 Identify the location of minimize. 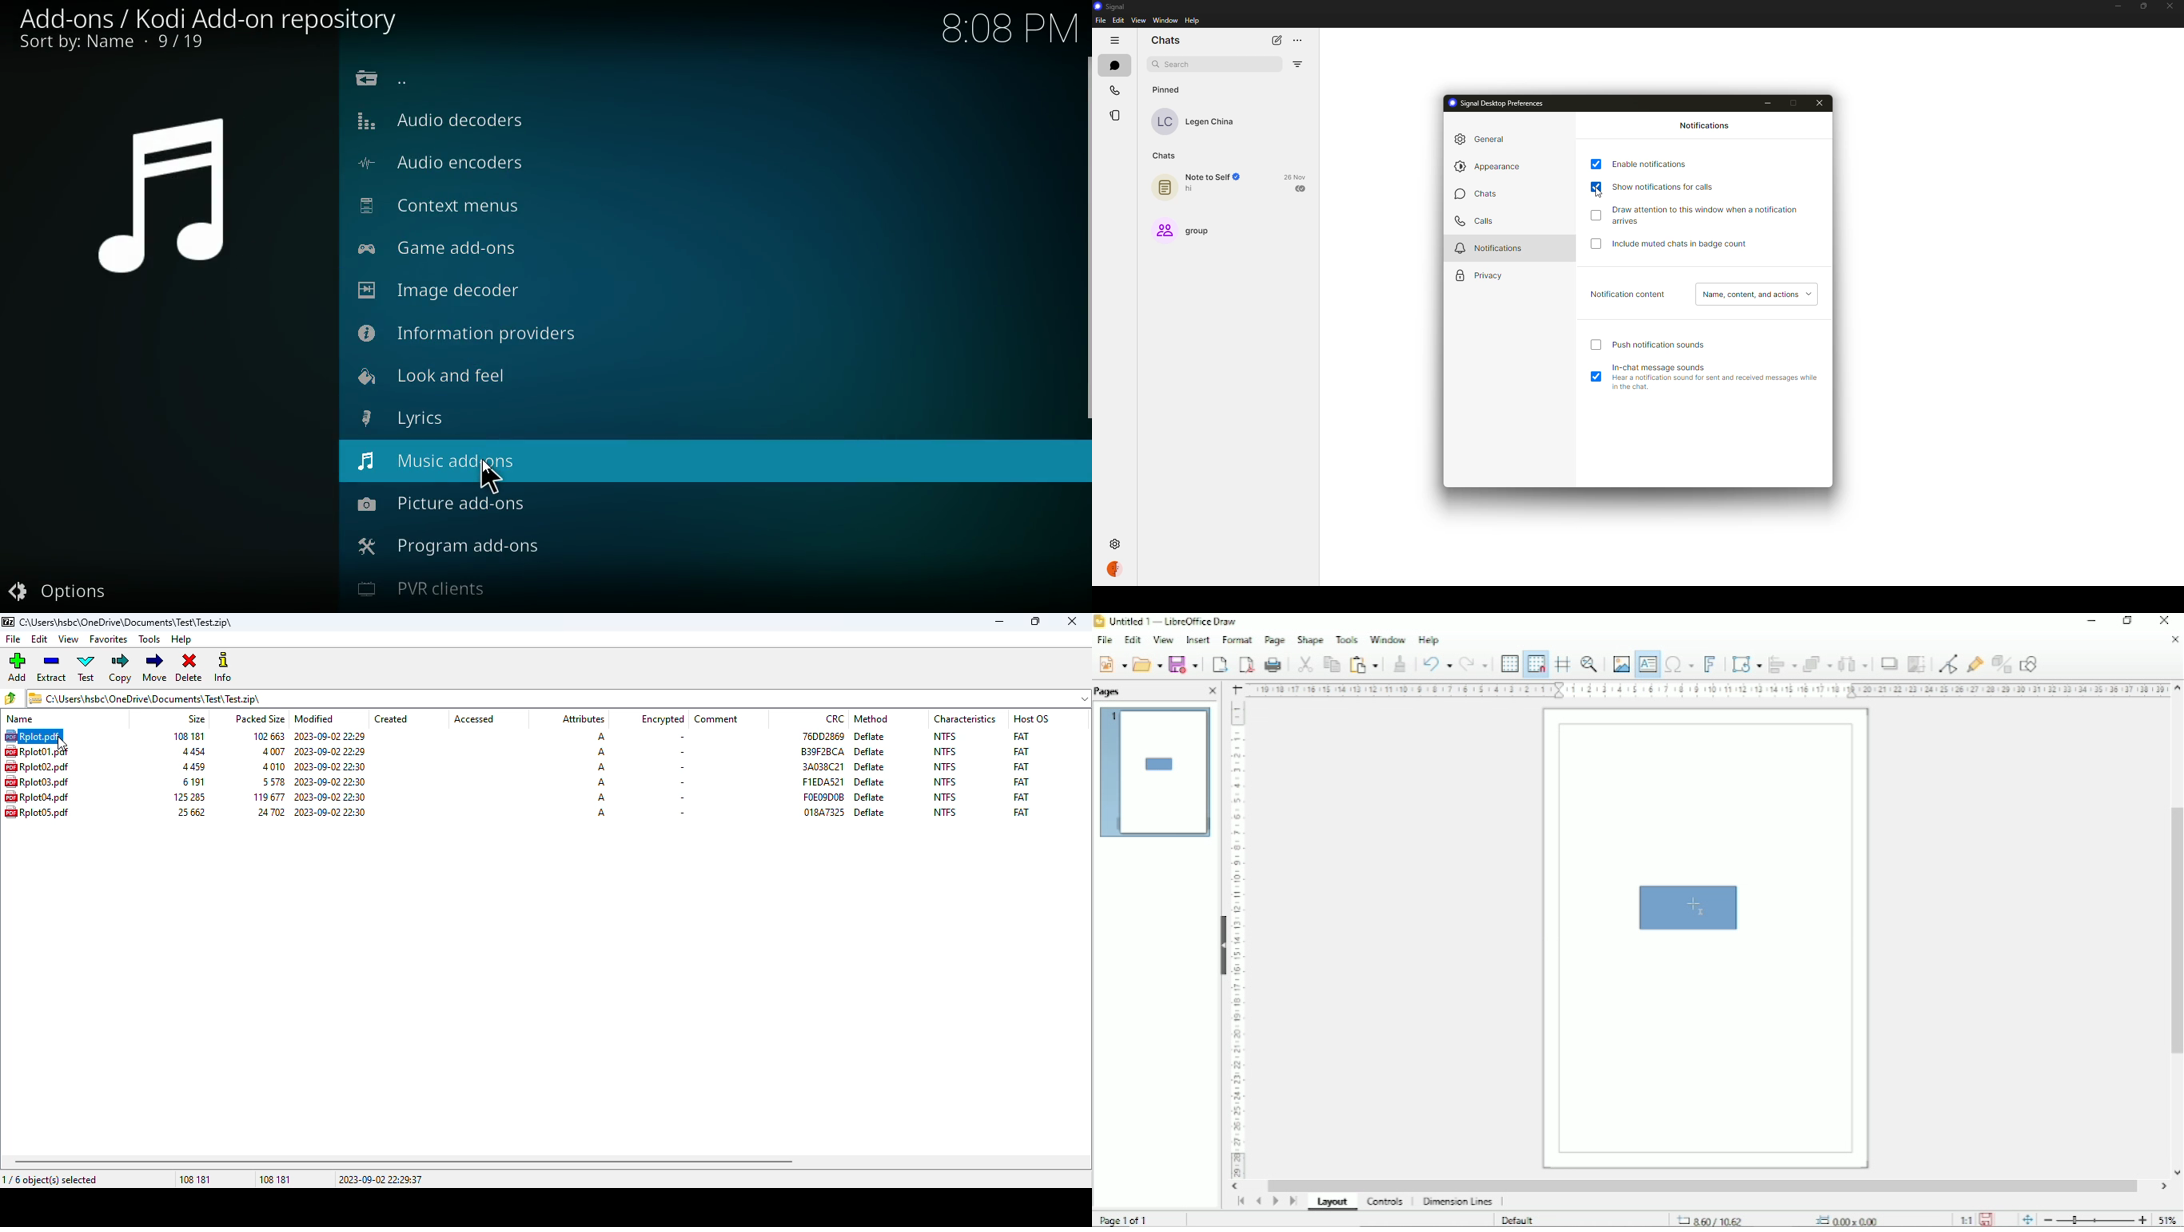
(1765, 102).